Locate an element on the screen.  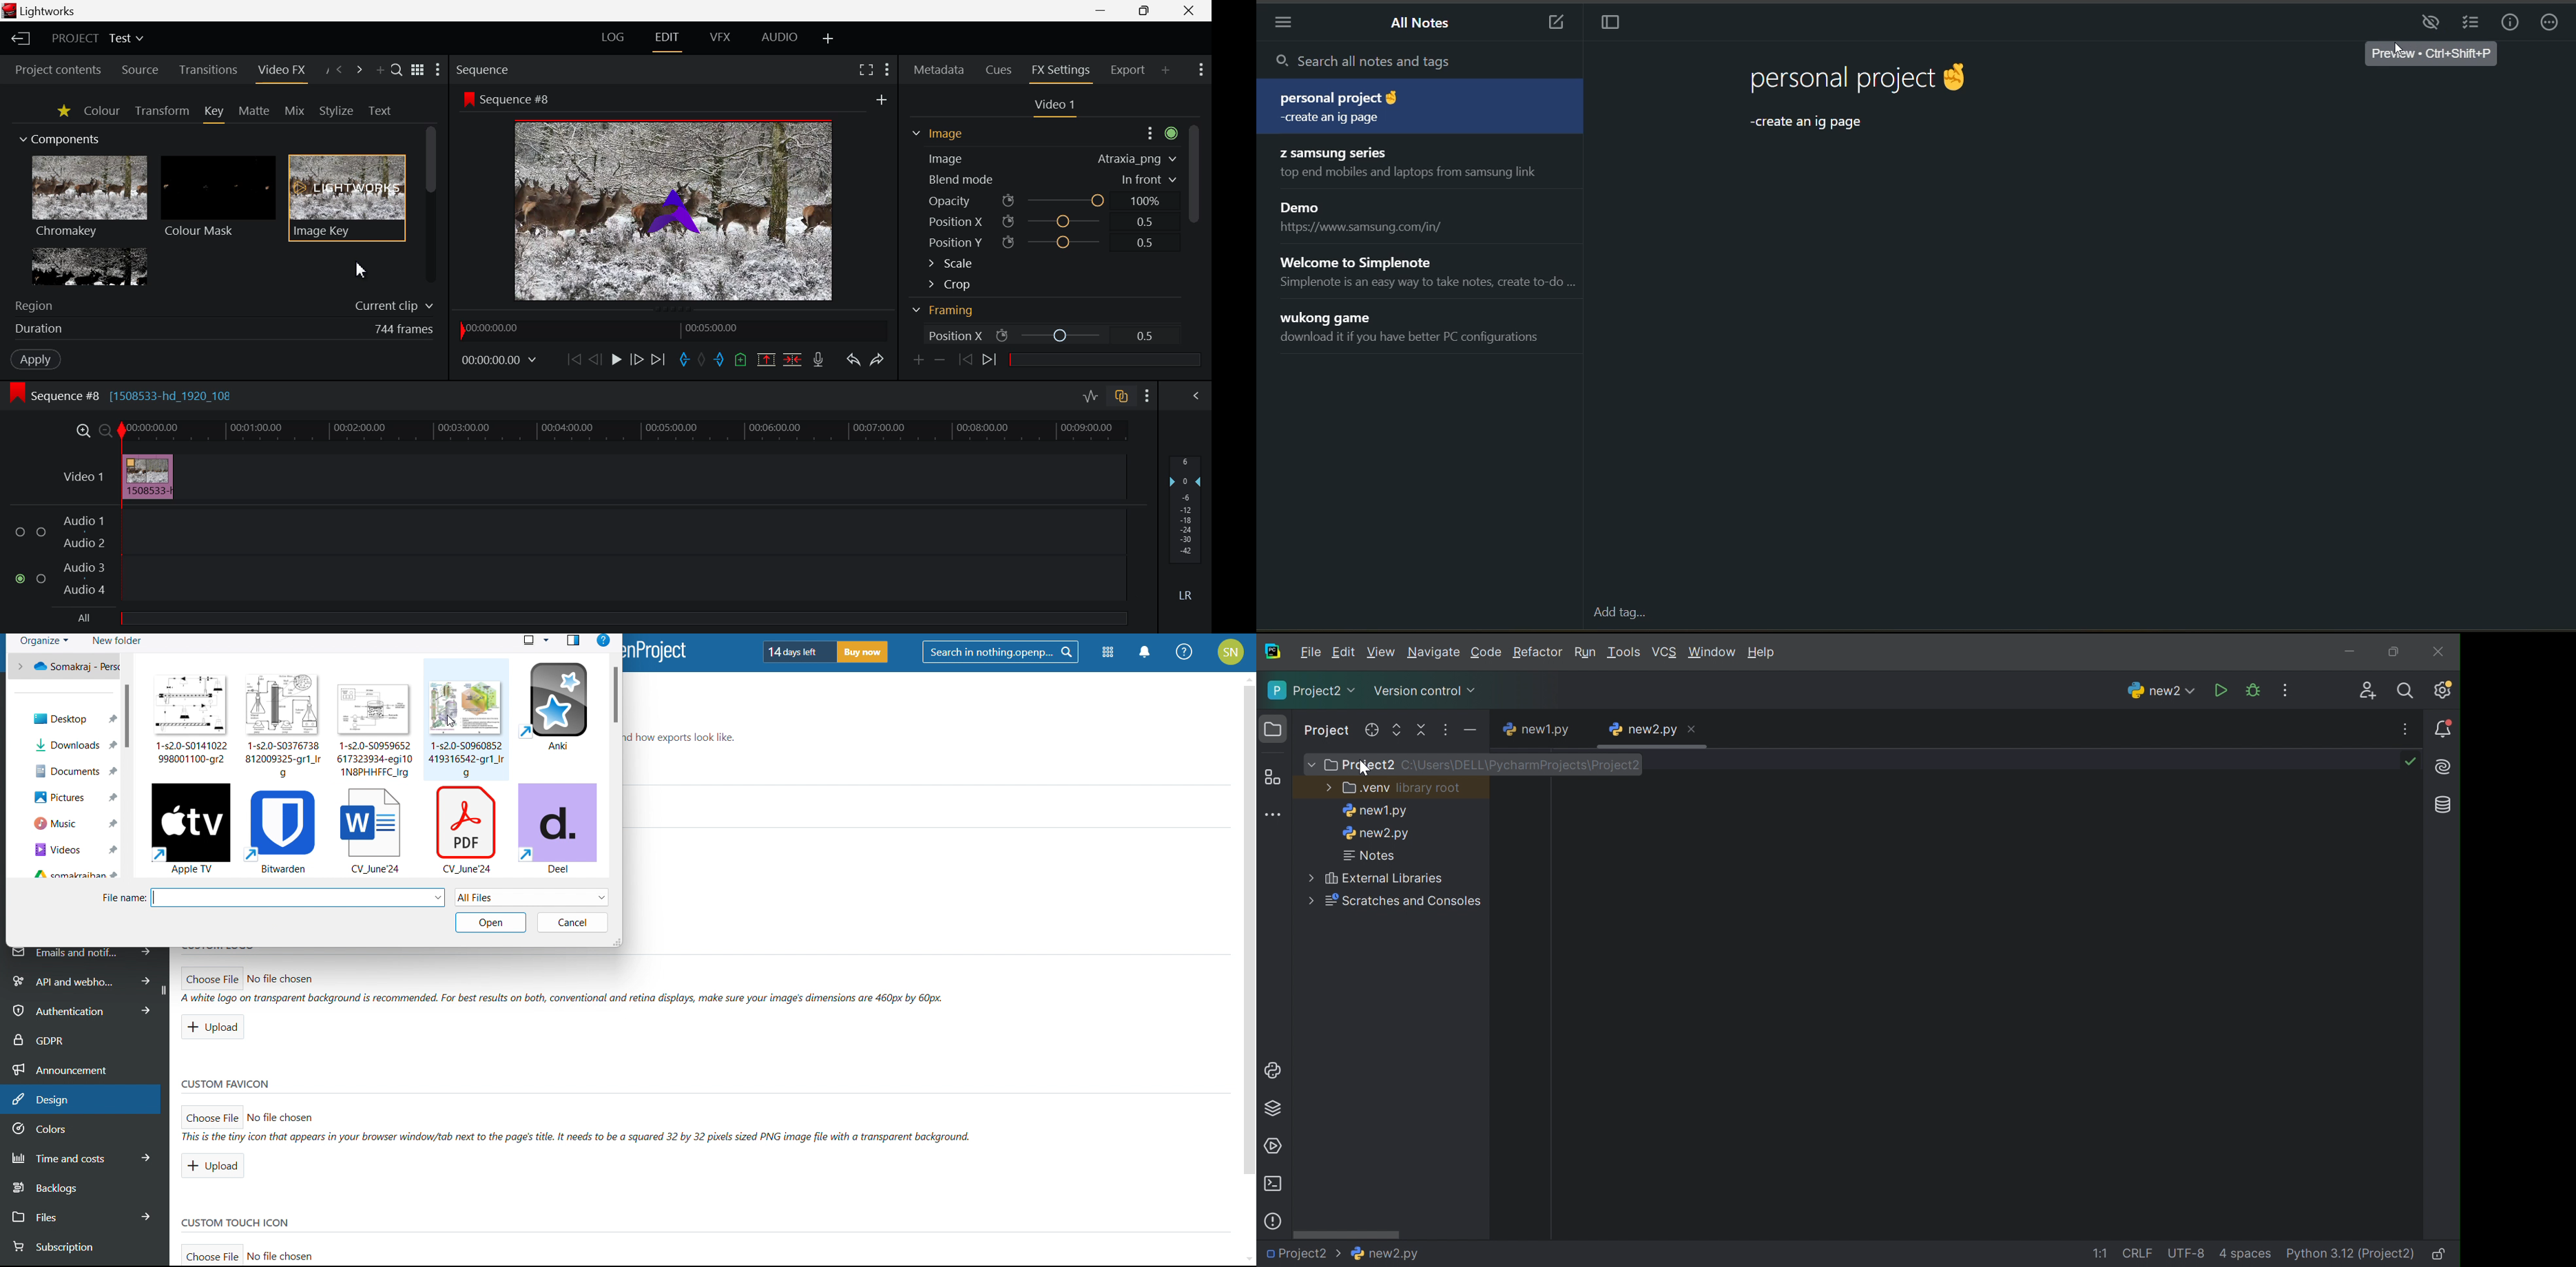
Documents is located at coordinates (69, 772).